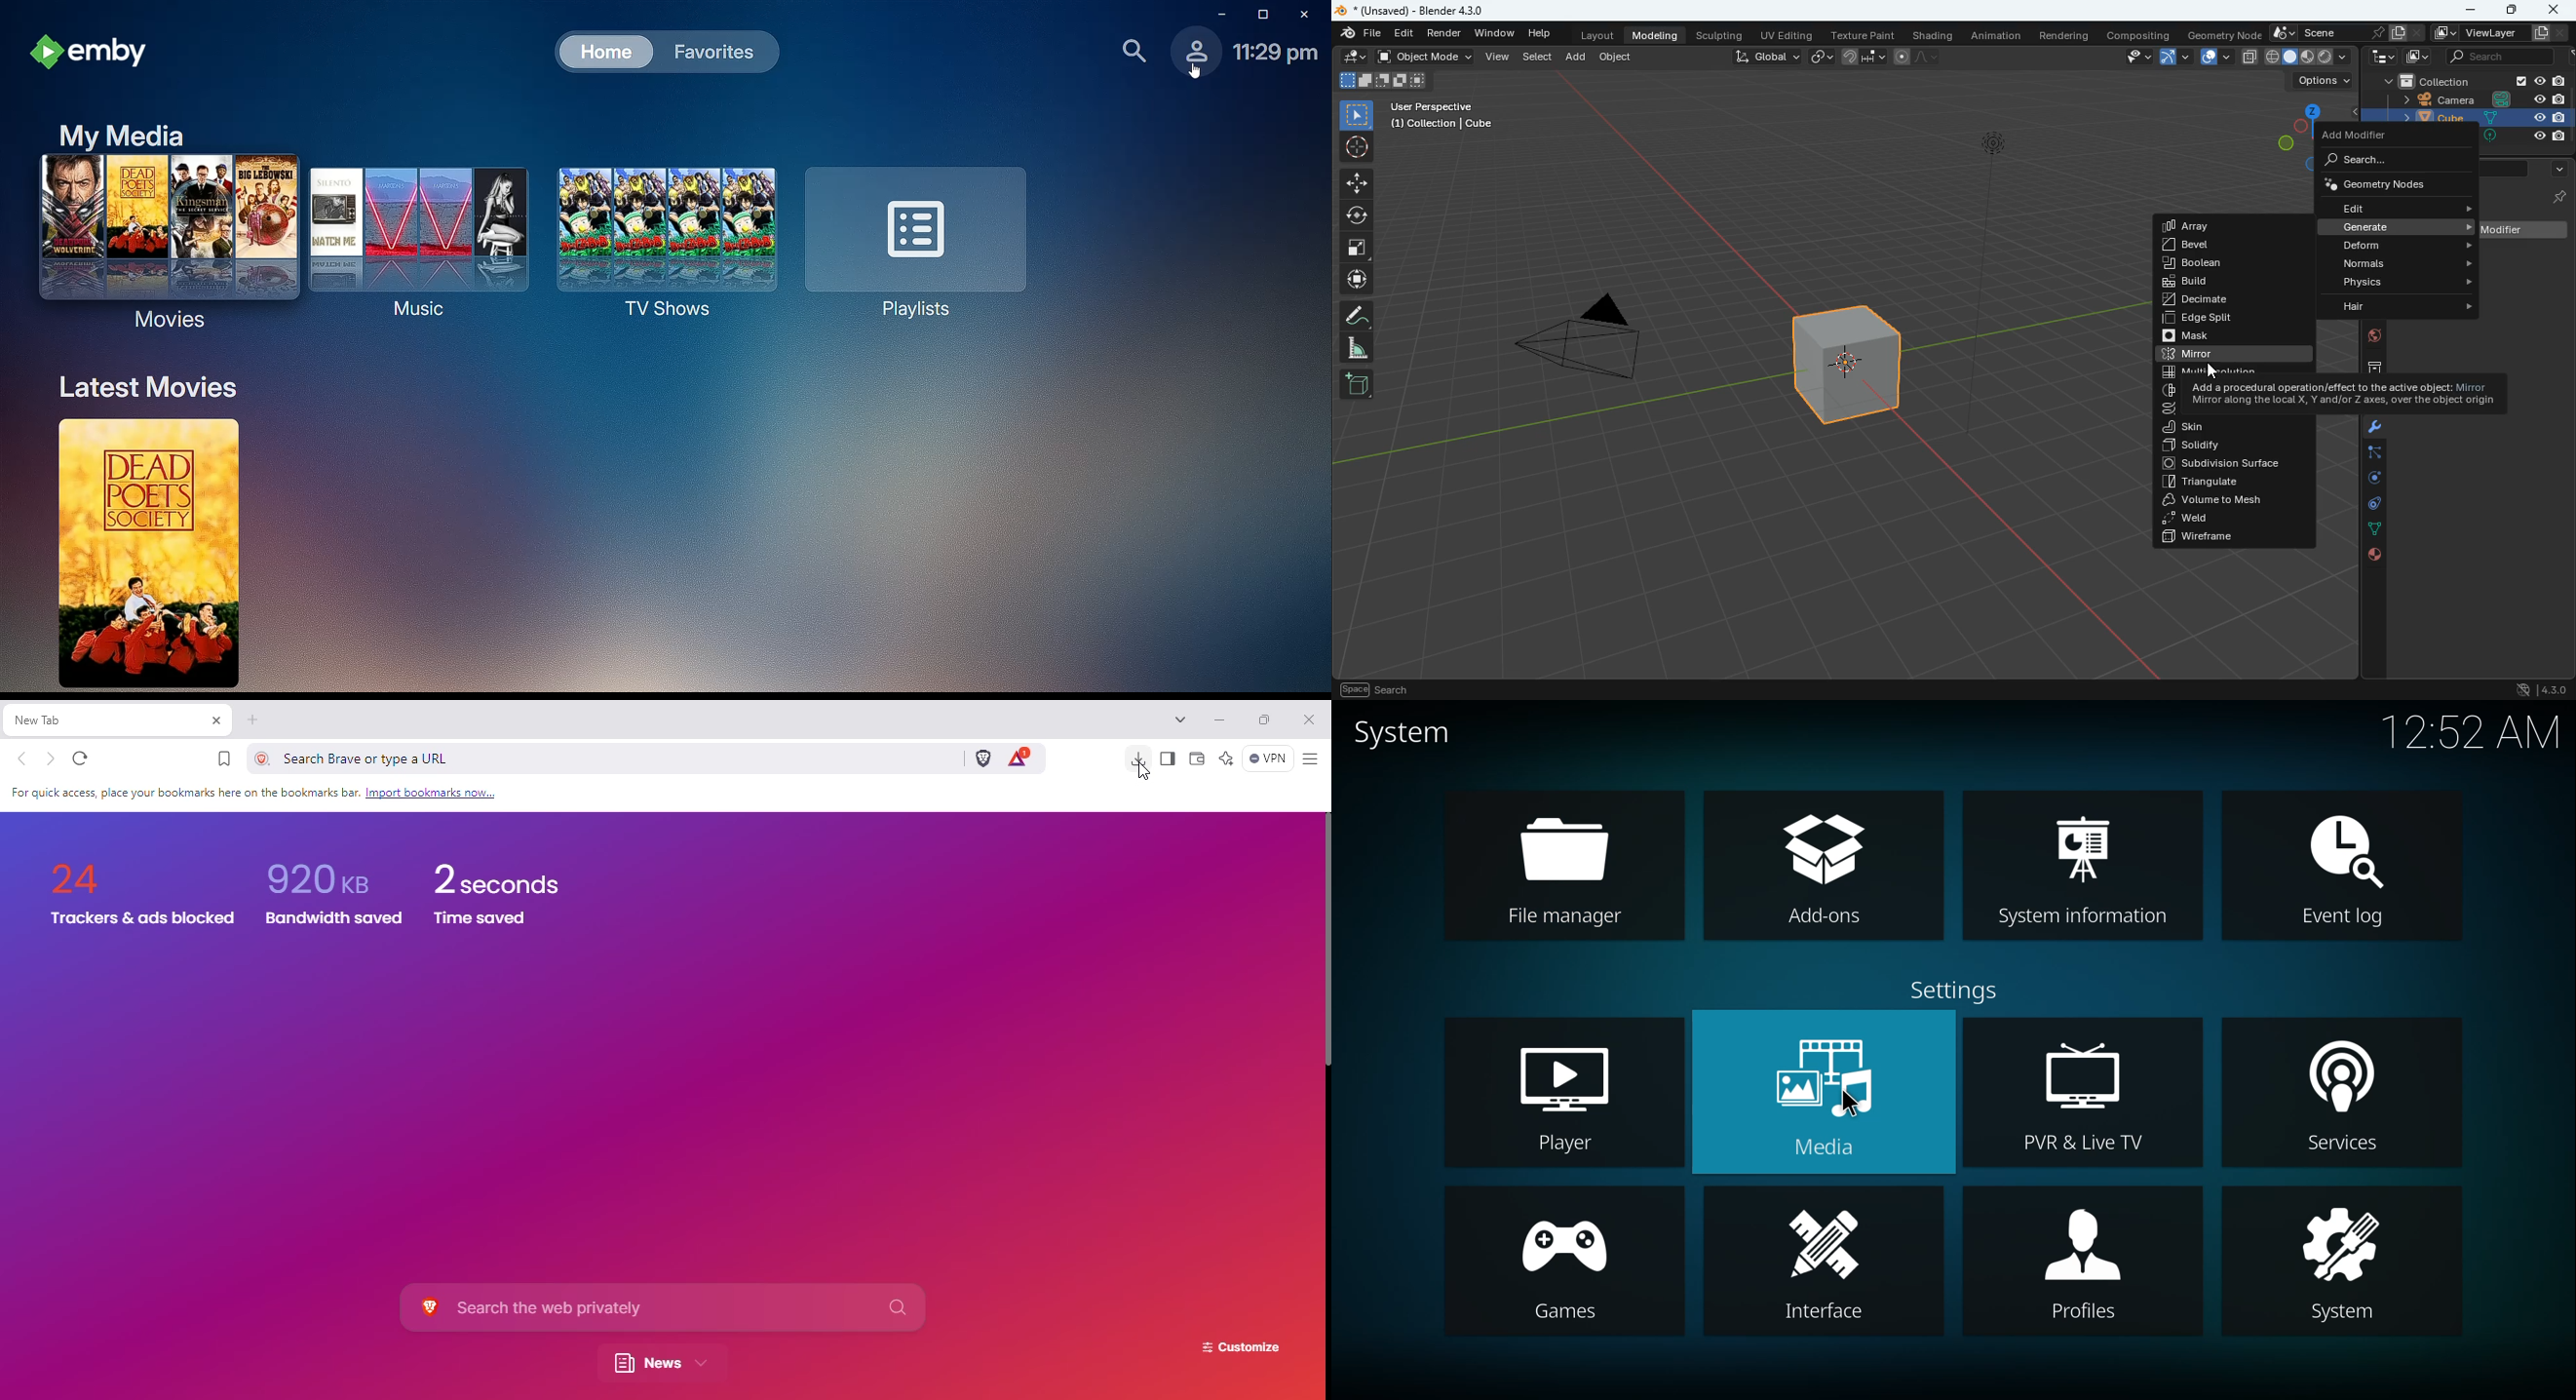  What do you see at coordinates (1127, 51) in the screenshot?
I see `Find` at bounding box center [1127, 51].